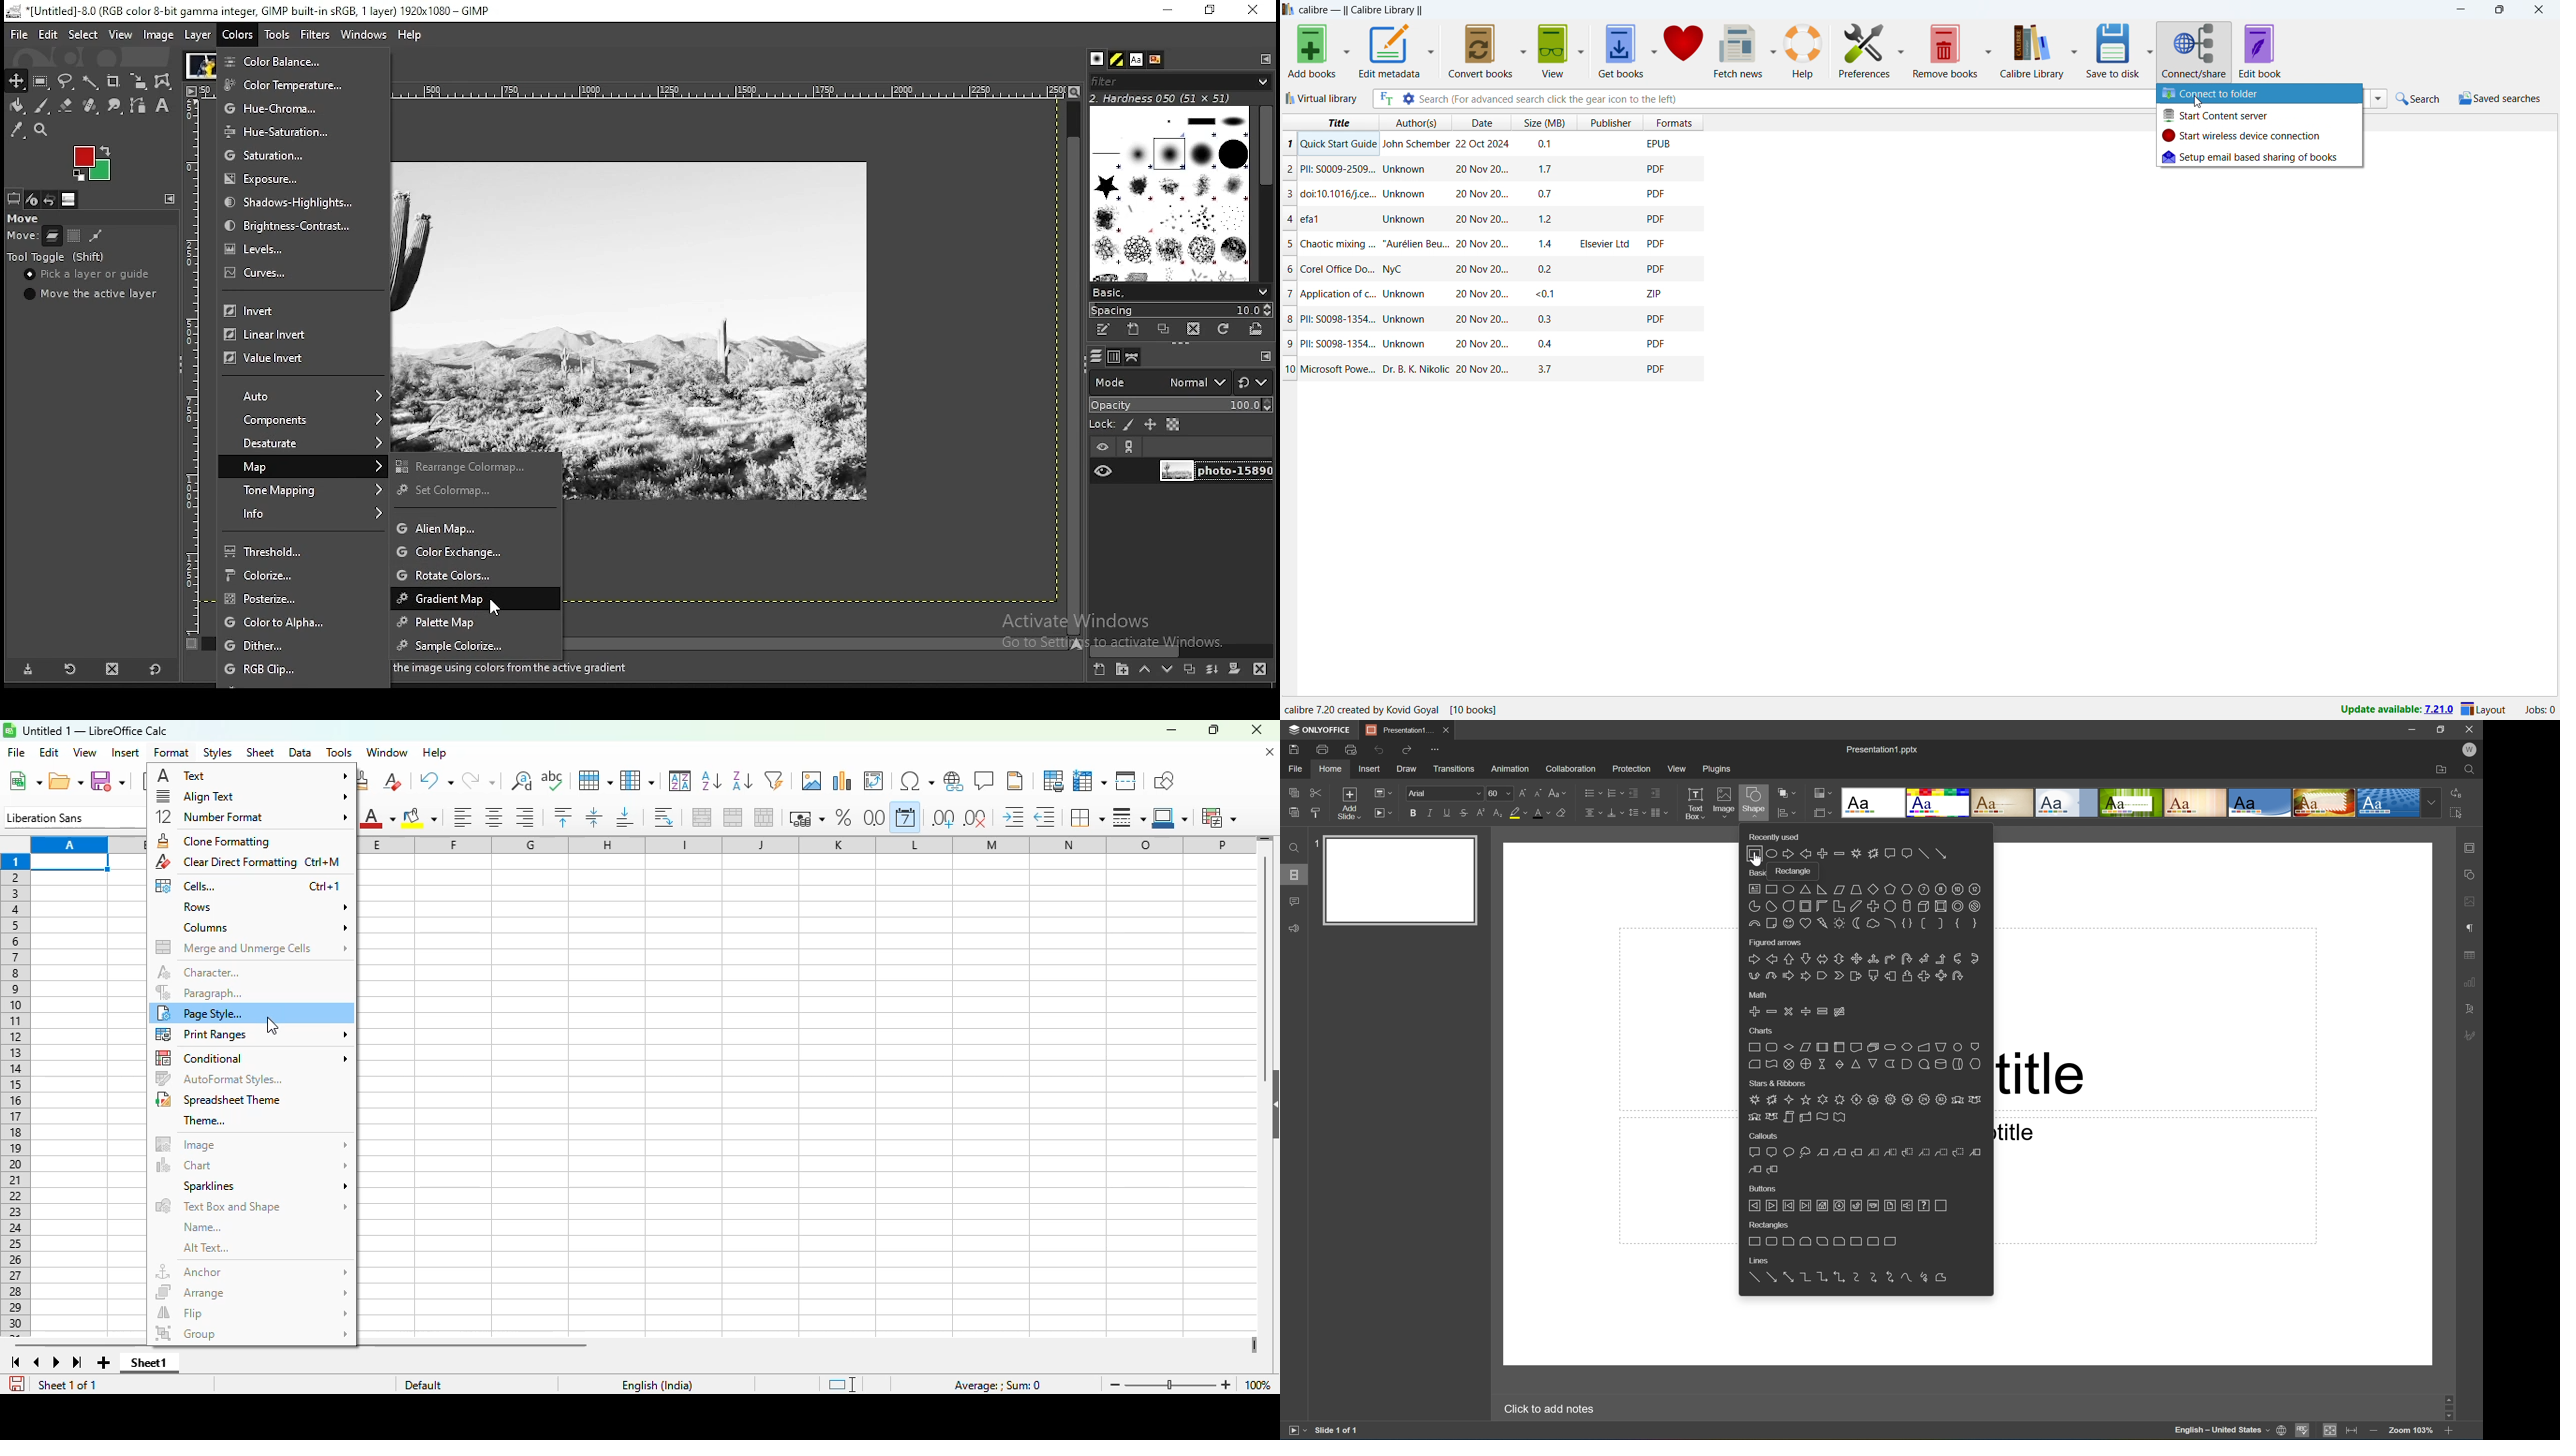 Image resolution: width=2576 pixels, height=1456 pixels. Describe the element at coordinates (412, 36) in the screenshot. I see `help` at that location.